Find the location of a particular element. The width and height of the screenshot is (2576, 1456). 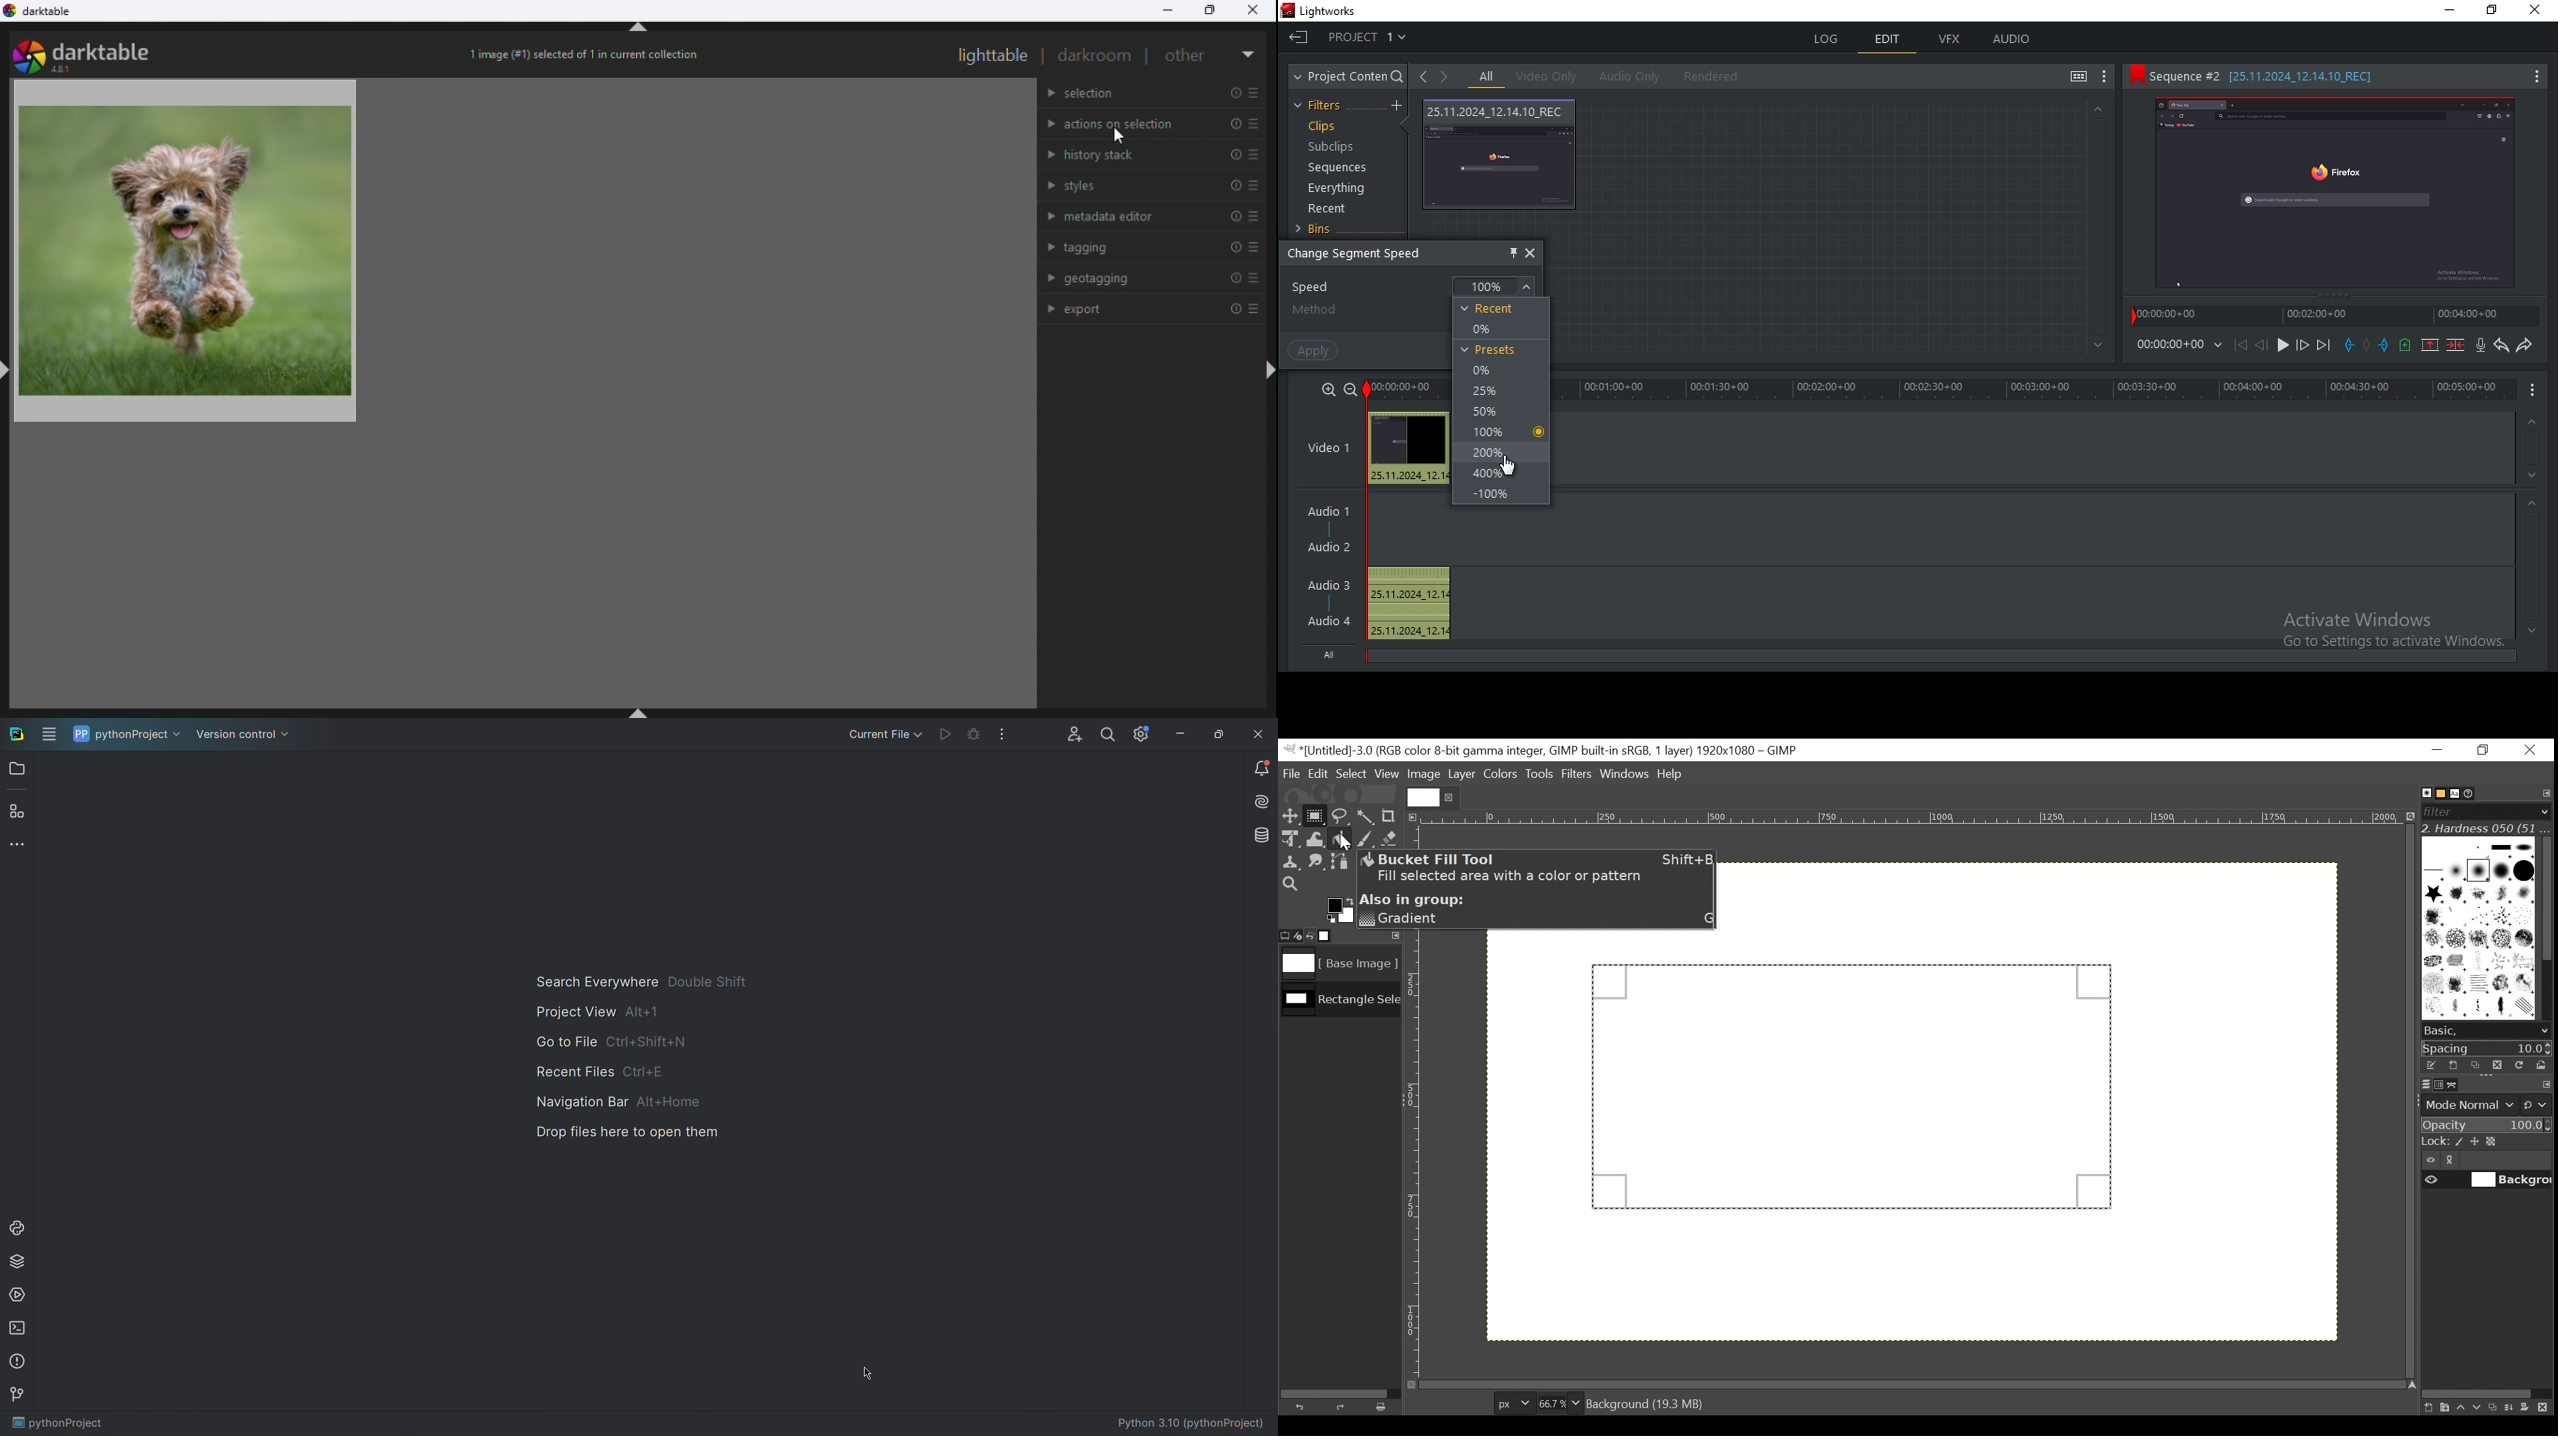

More is located at coordinates (17, 843).